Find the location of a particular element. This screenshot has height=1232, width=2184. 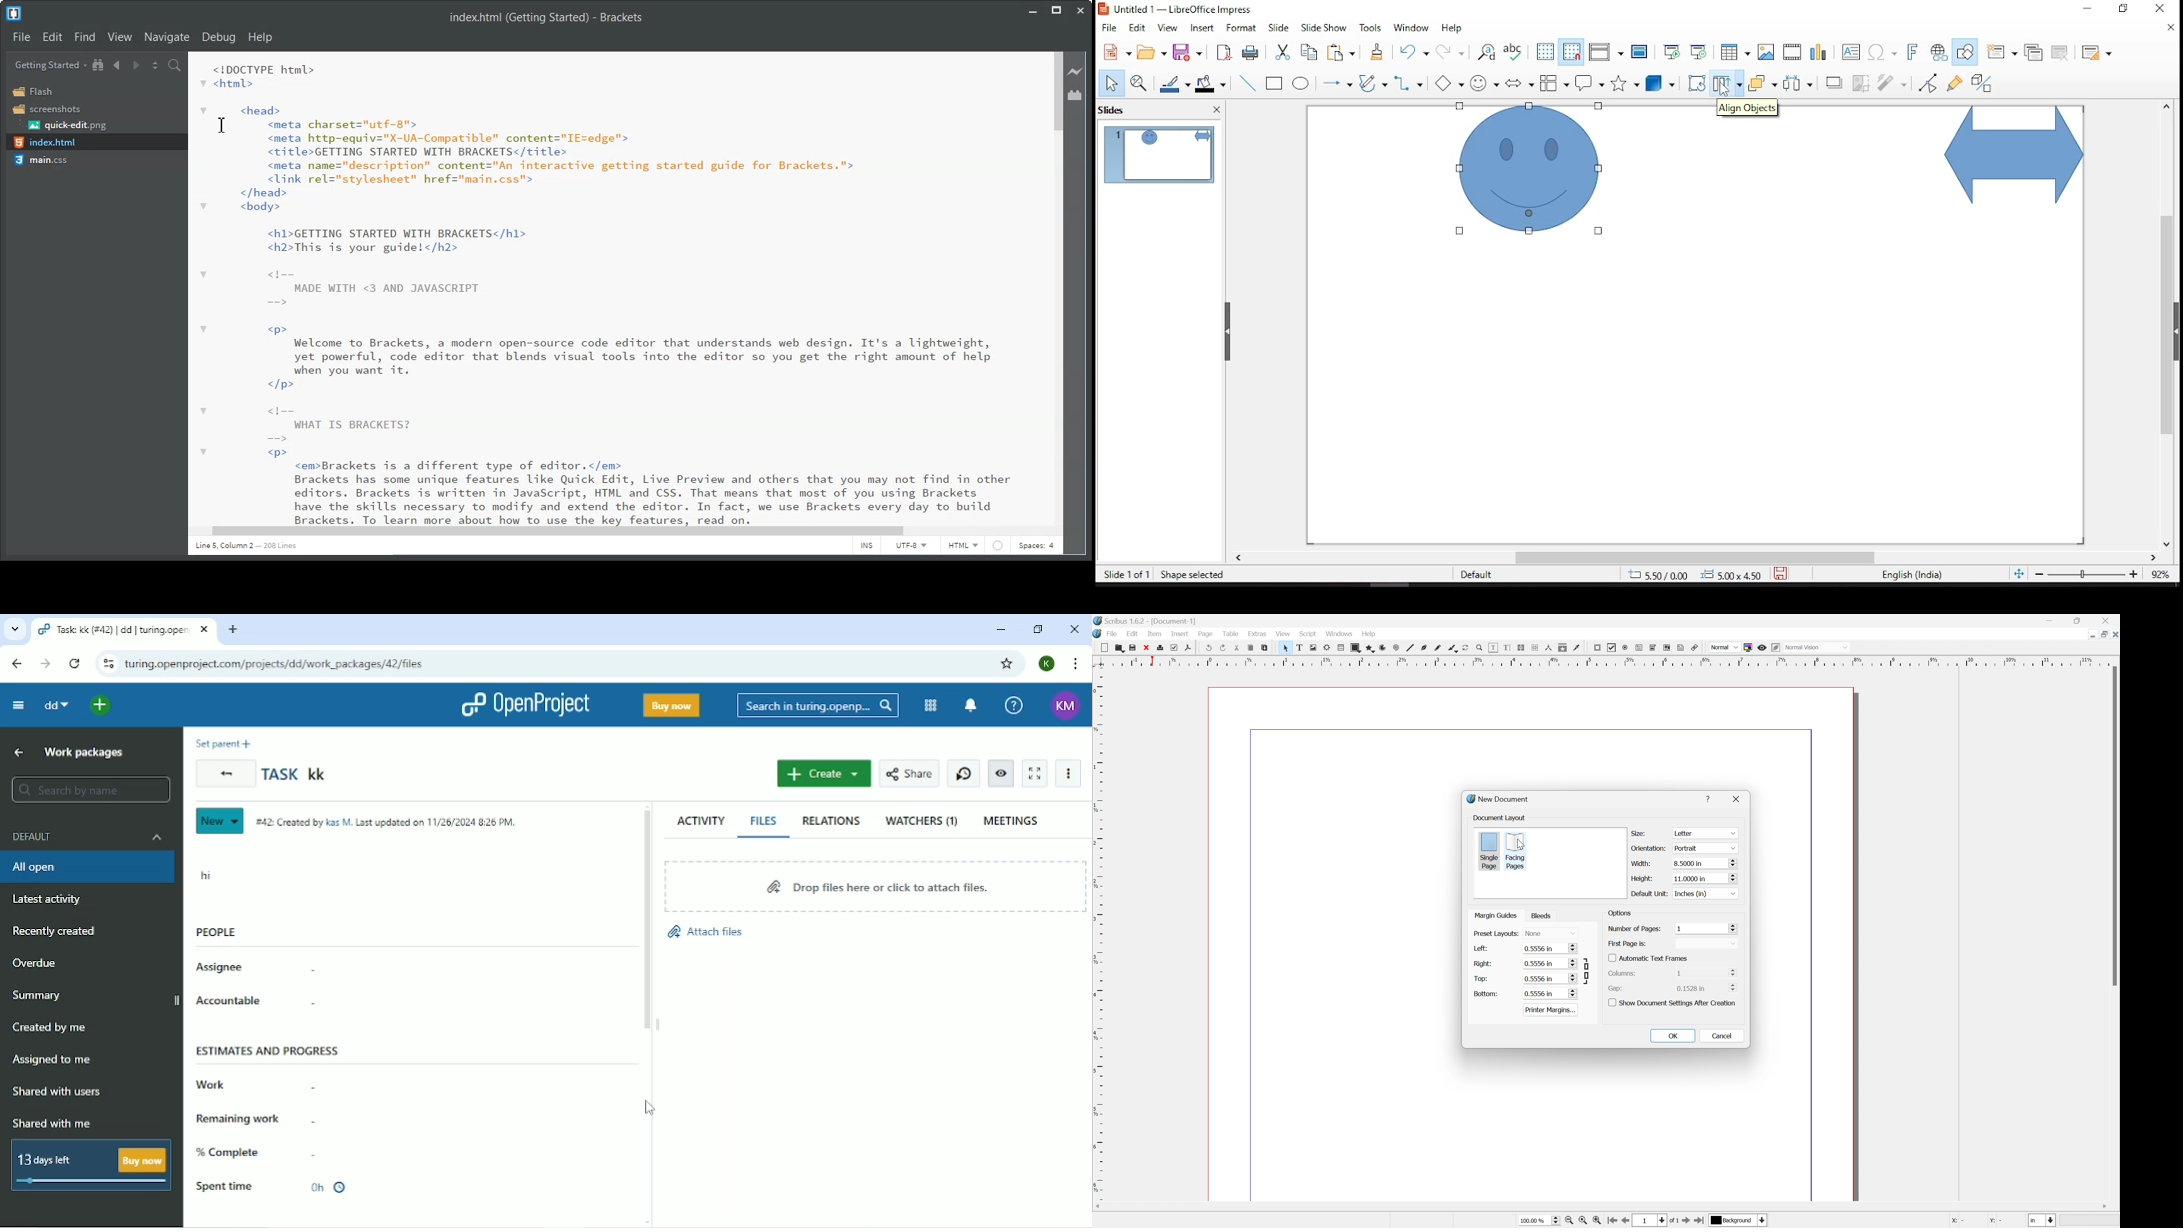

height: is located at coordinates (1641, 878).